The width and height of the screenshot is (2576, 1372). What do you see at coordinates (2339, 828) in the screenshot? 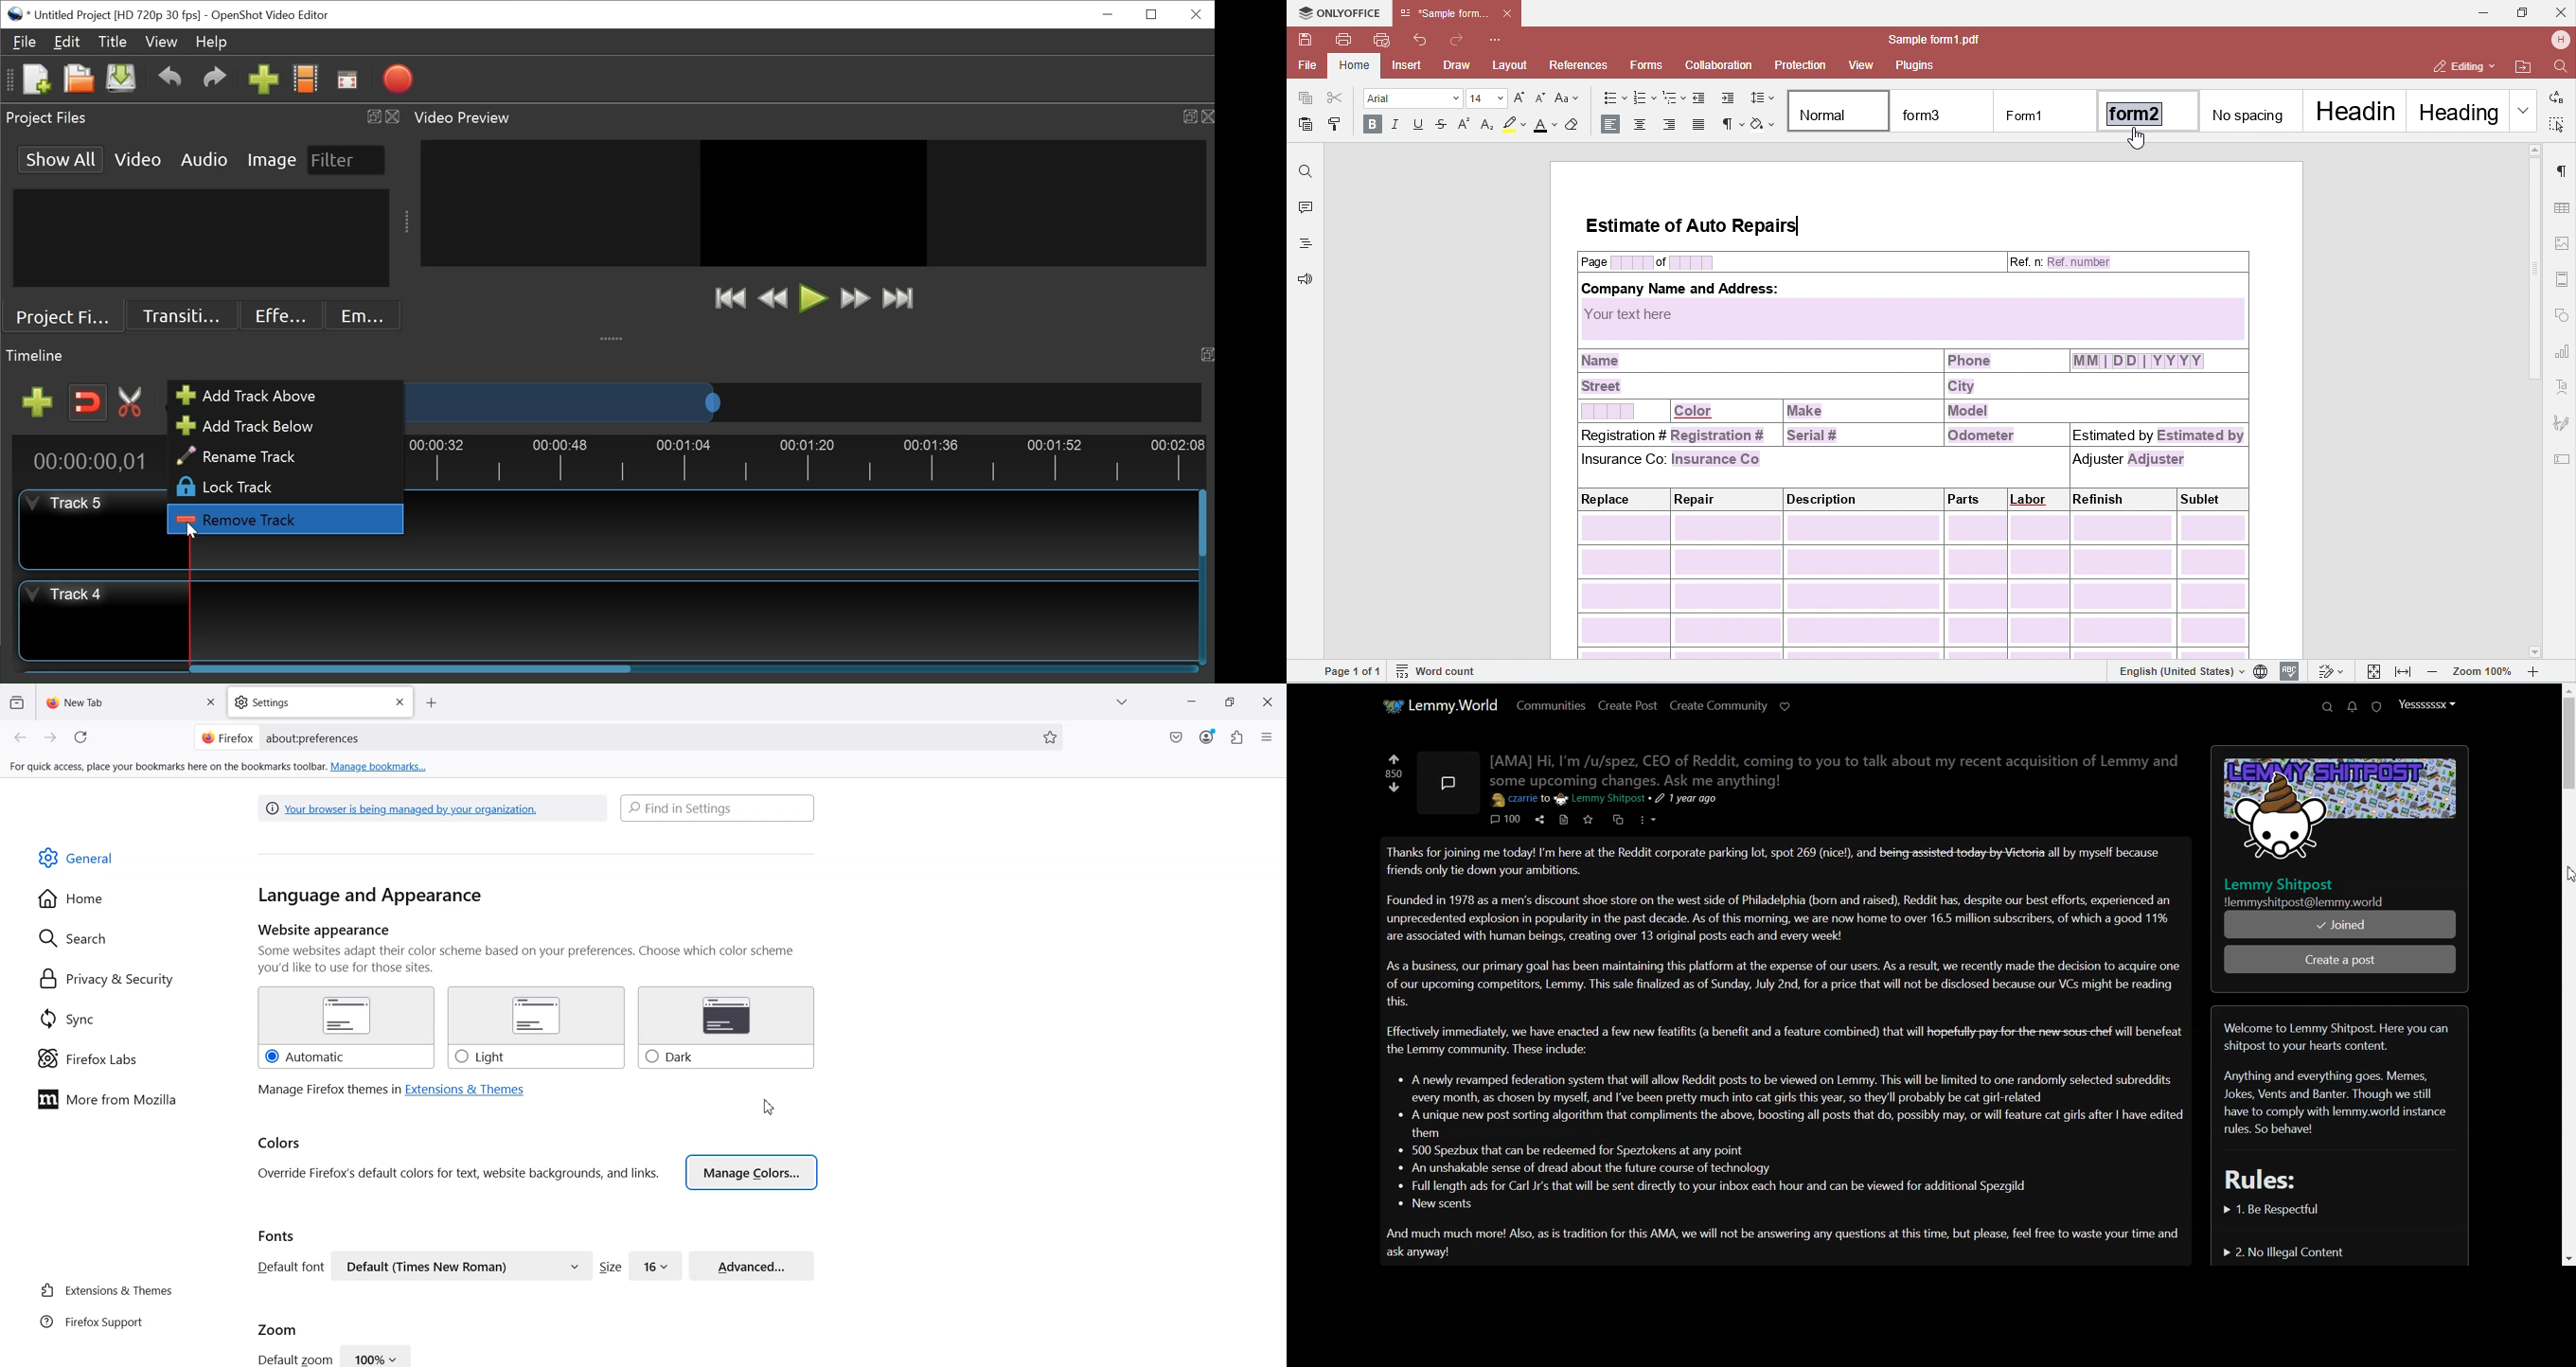
I see `Logo and hyperlink` at bounding box center [2339, 828].